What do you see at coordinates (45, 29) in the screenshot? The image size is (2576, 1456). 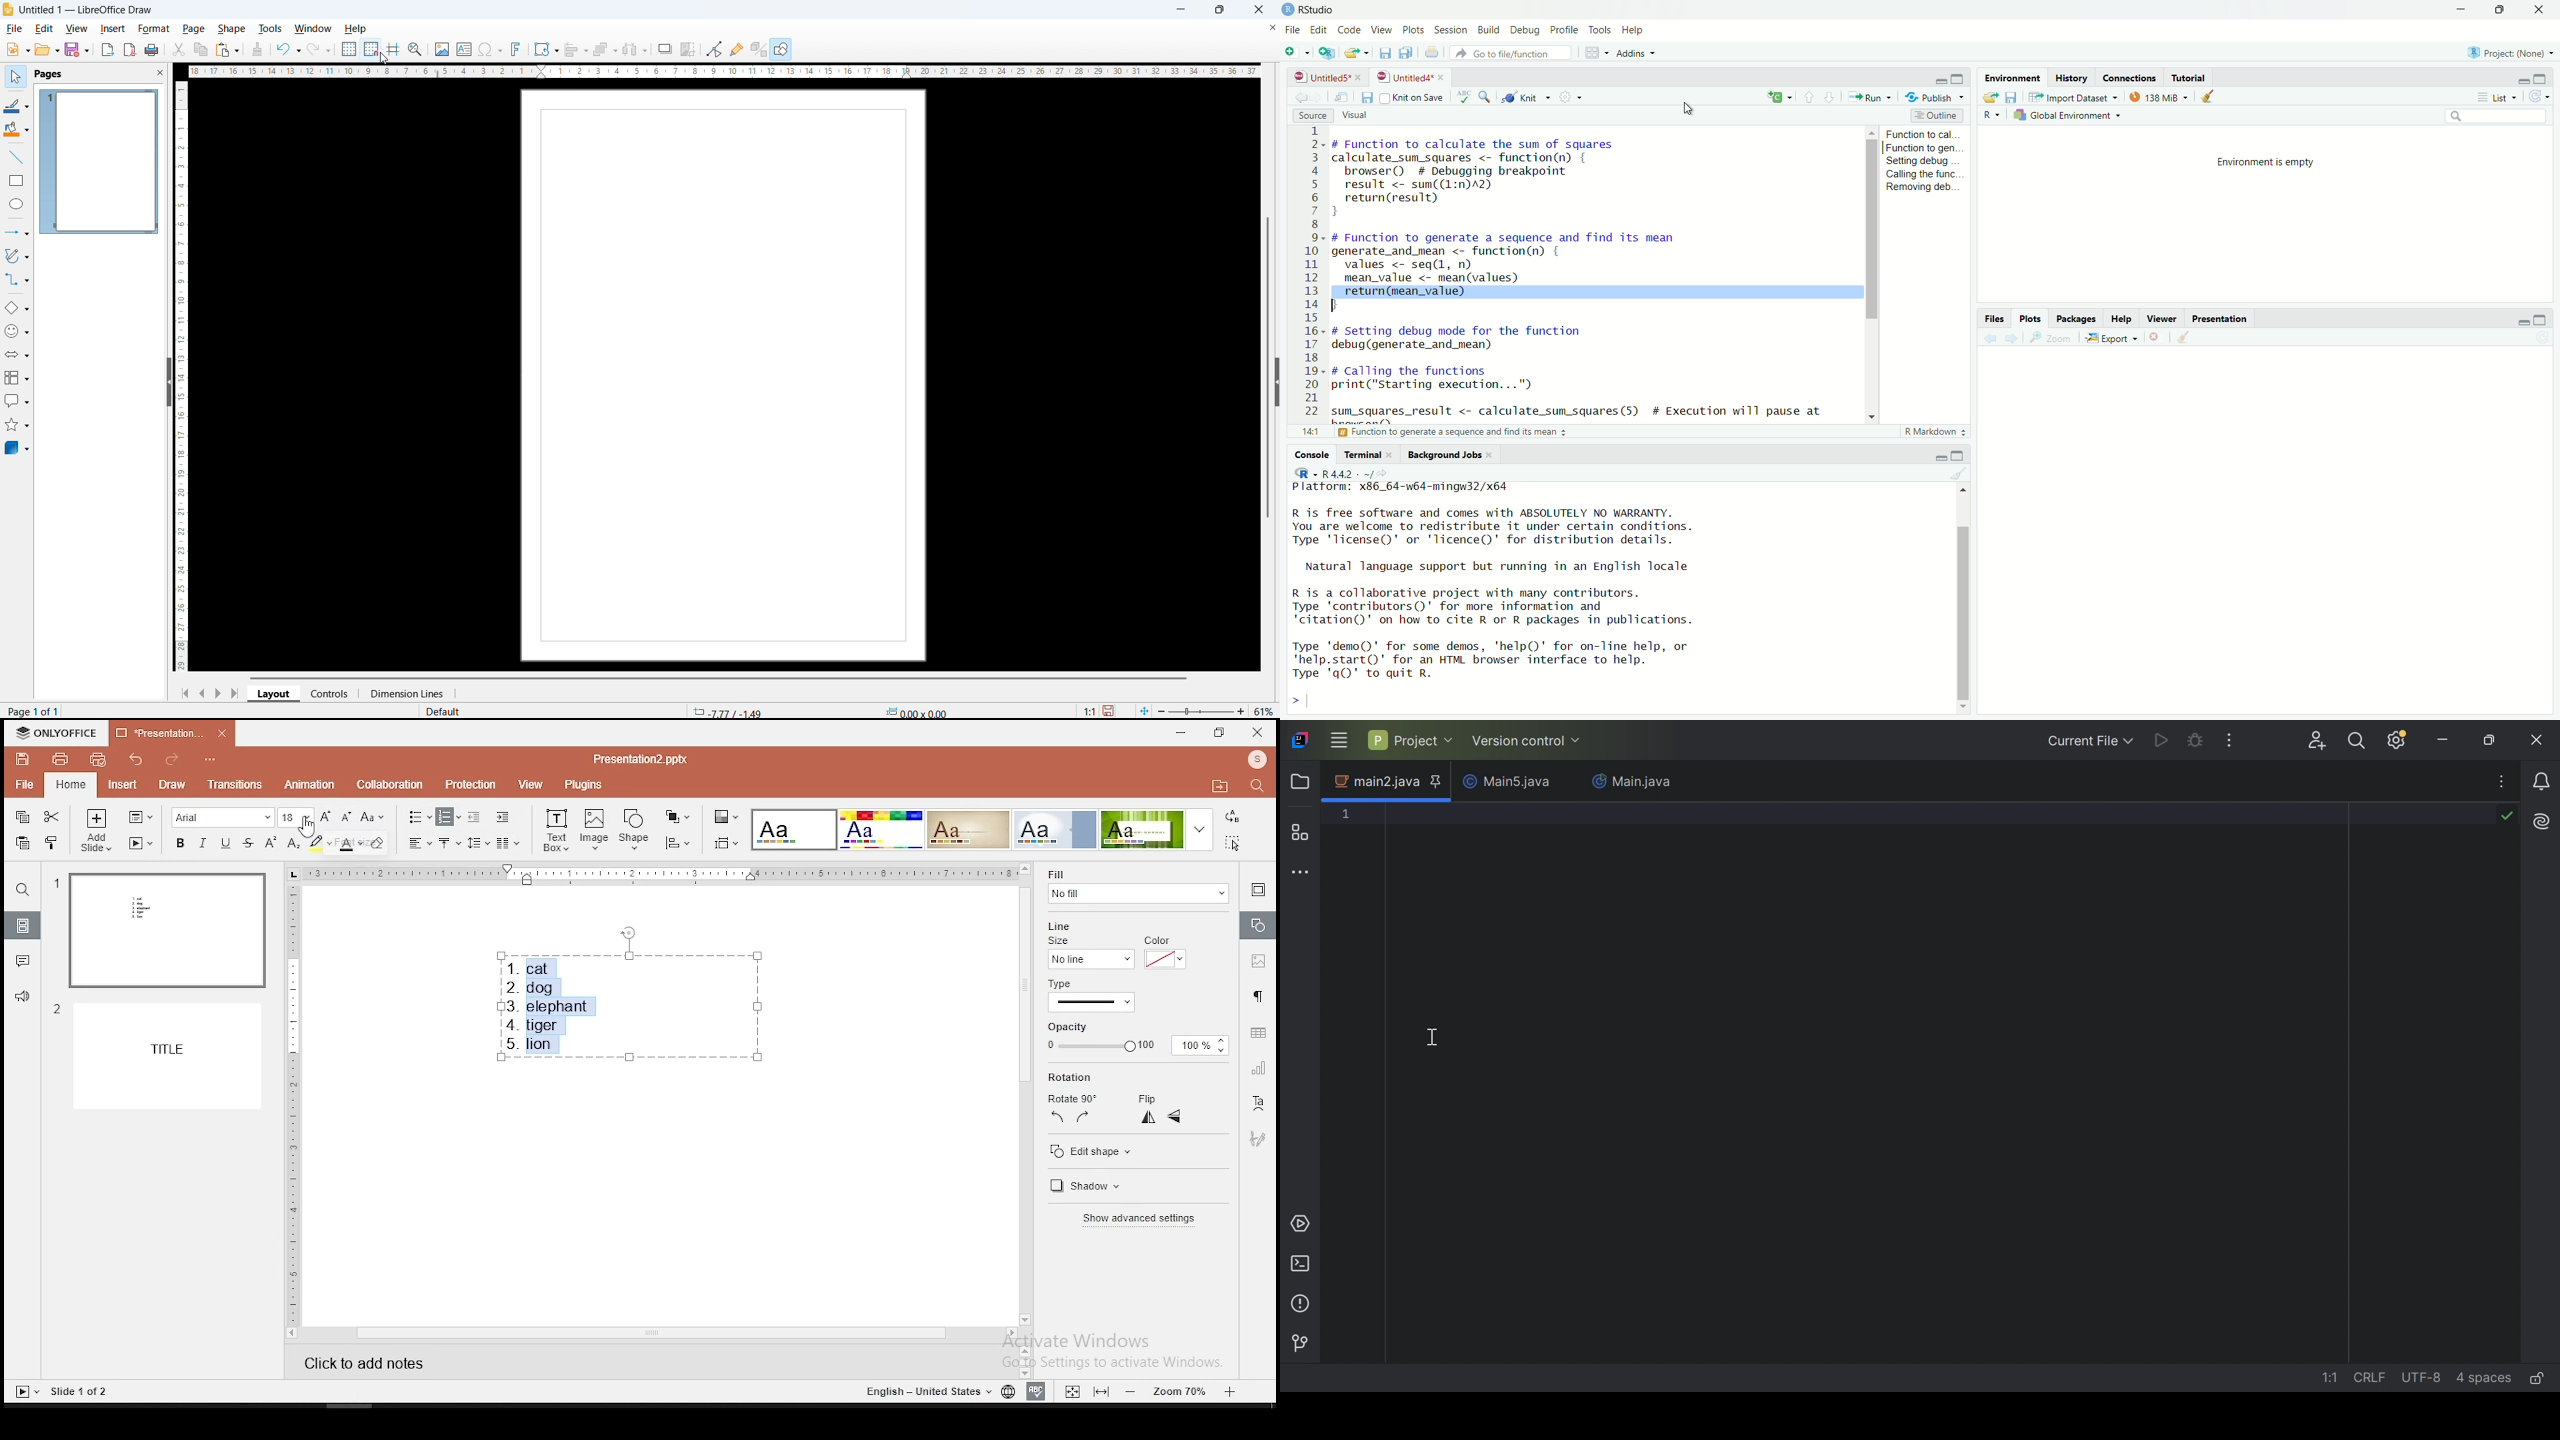 I see `Edit ` at bounding box center [45, 29].